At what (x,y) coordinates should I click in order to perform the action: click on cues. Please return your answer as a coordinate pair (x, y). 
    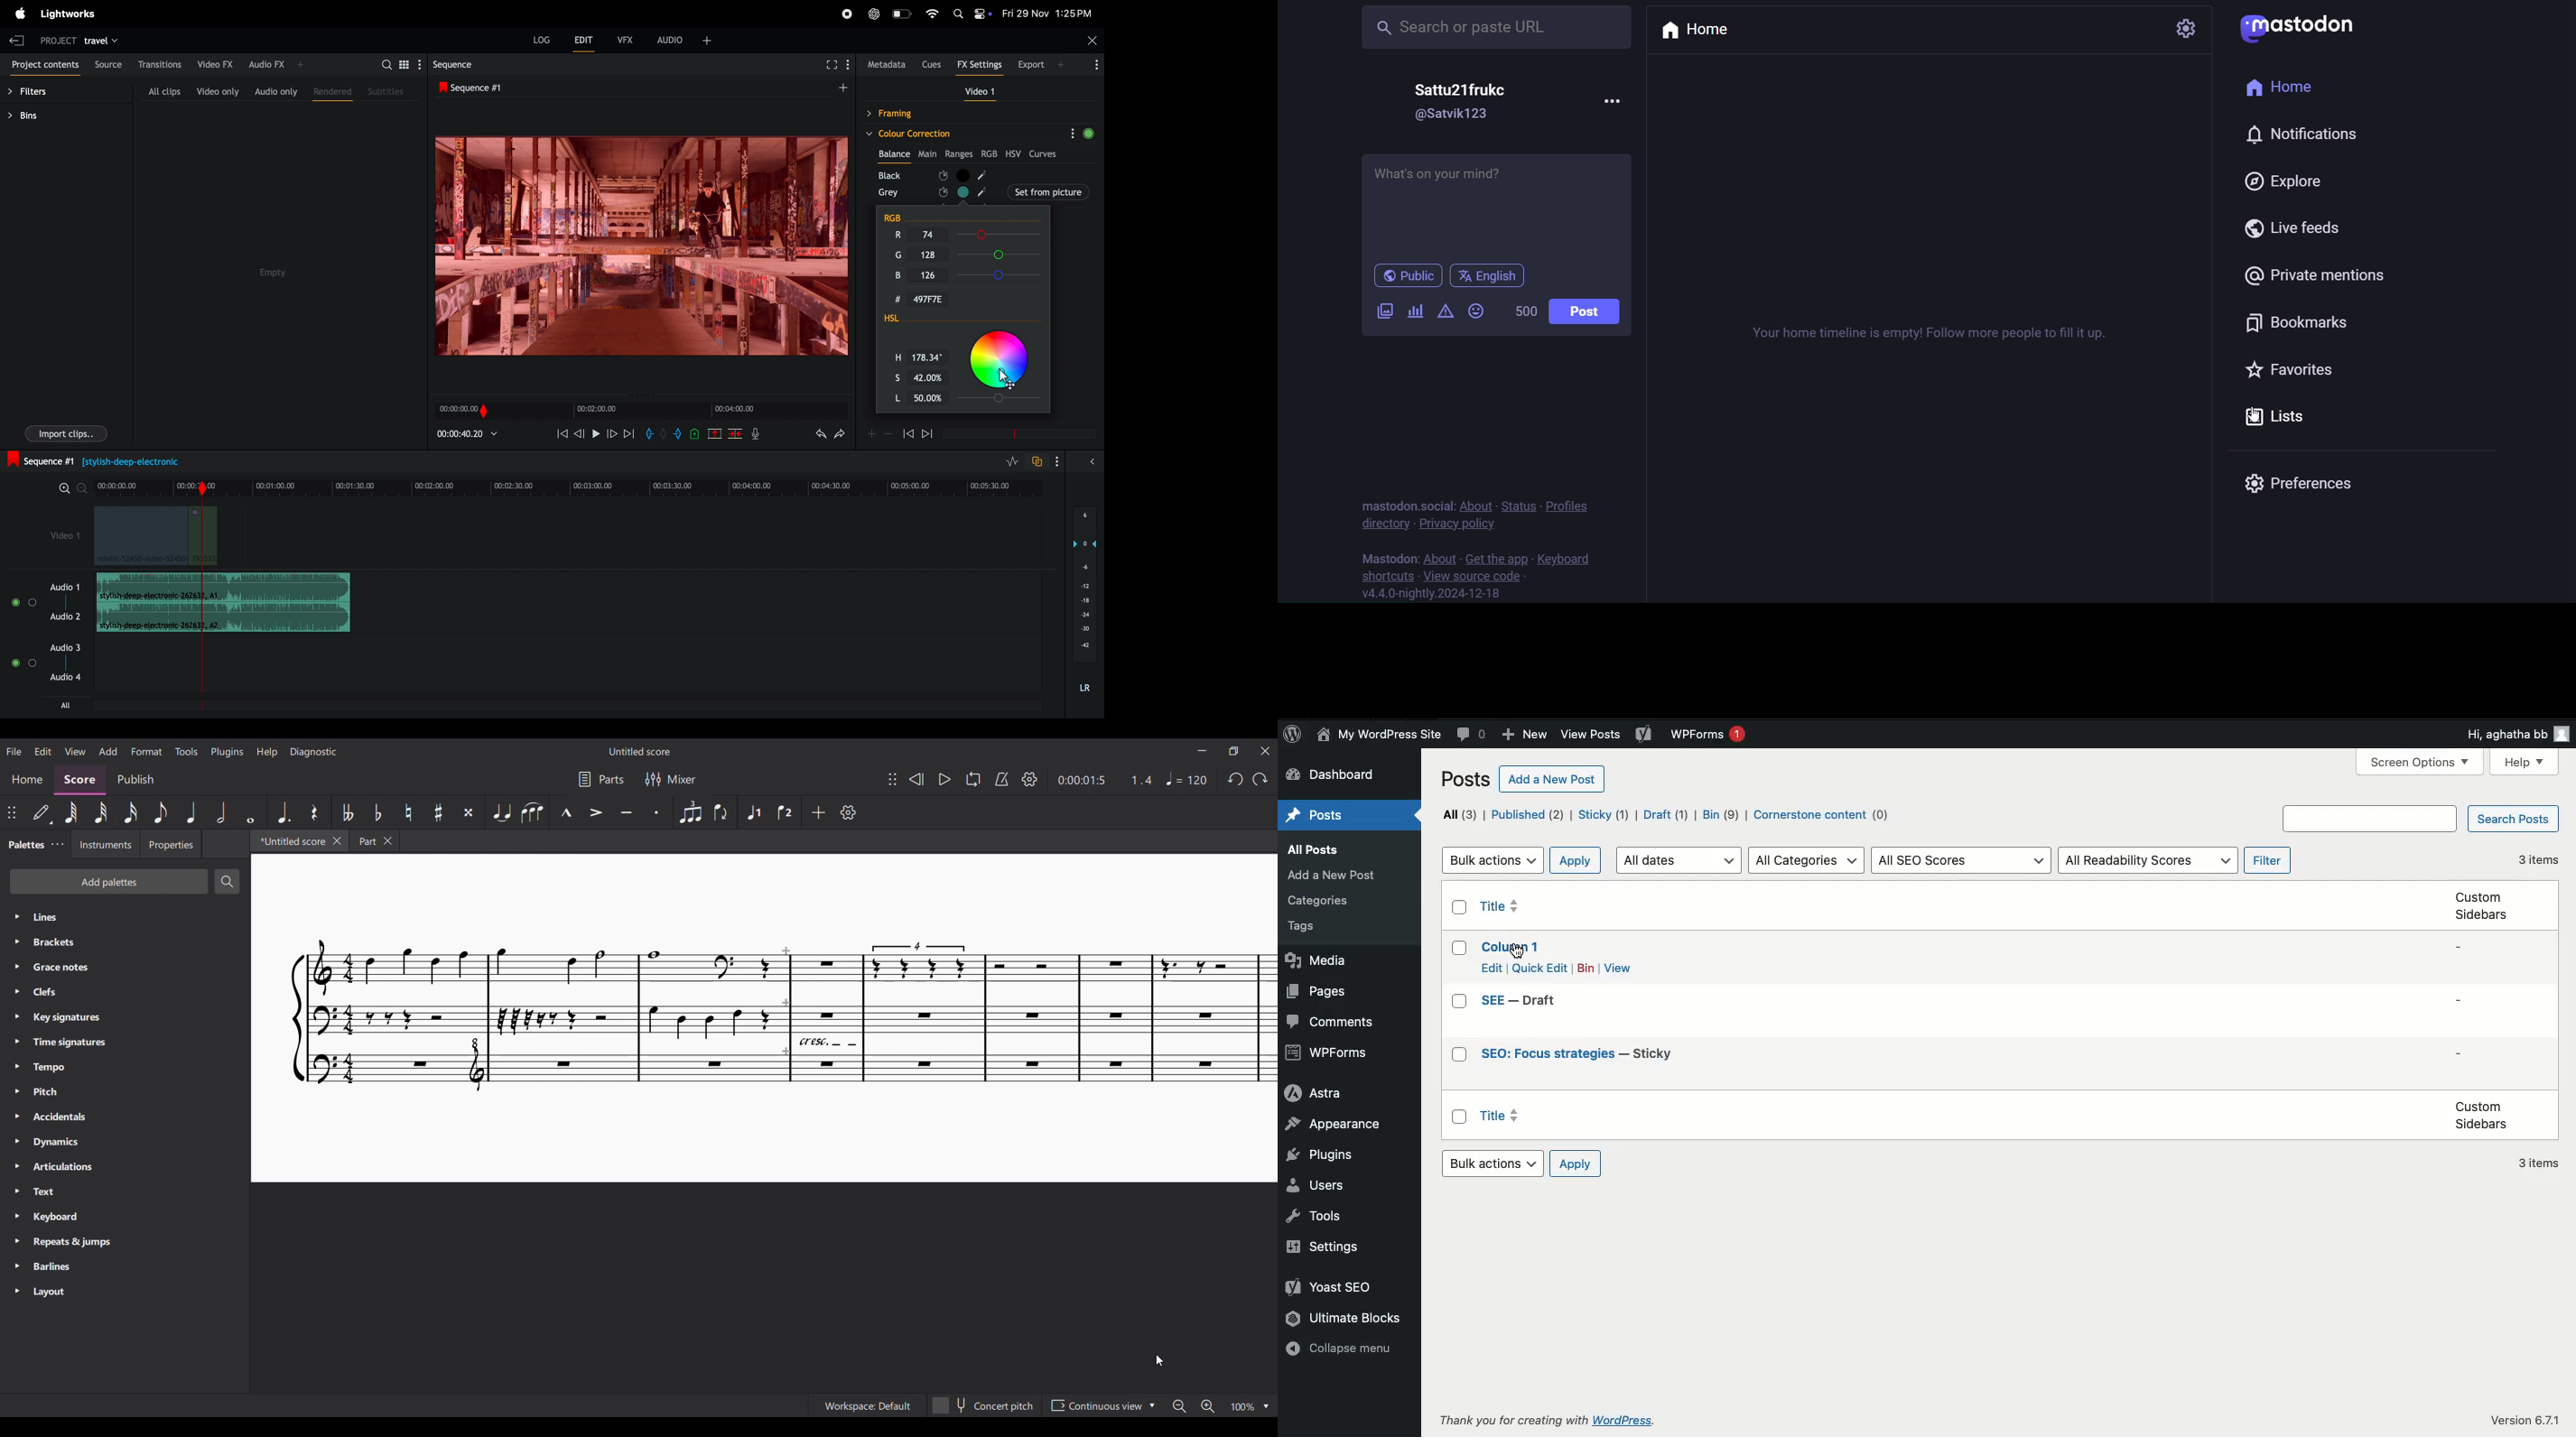
    Looking at the image, I should click on (932, 64).